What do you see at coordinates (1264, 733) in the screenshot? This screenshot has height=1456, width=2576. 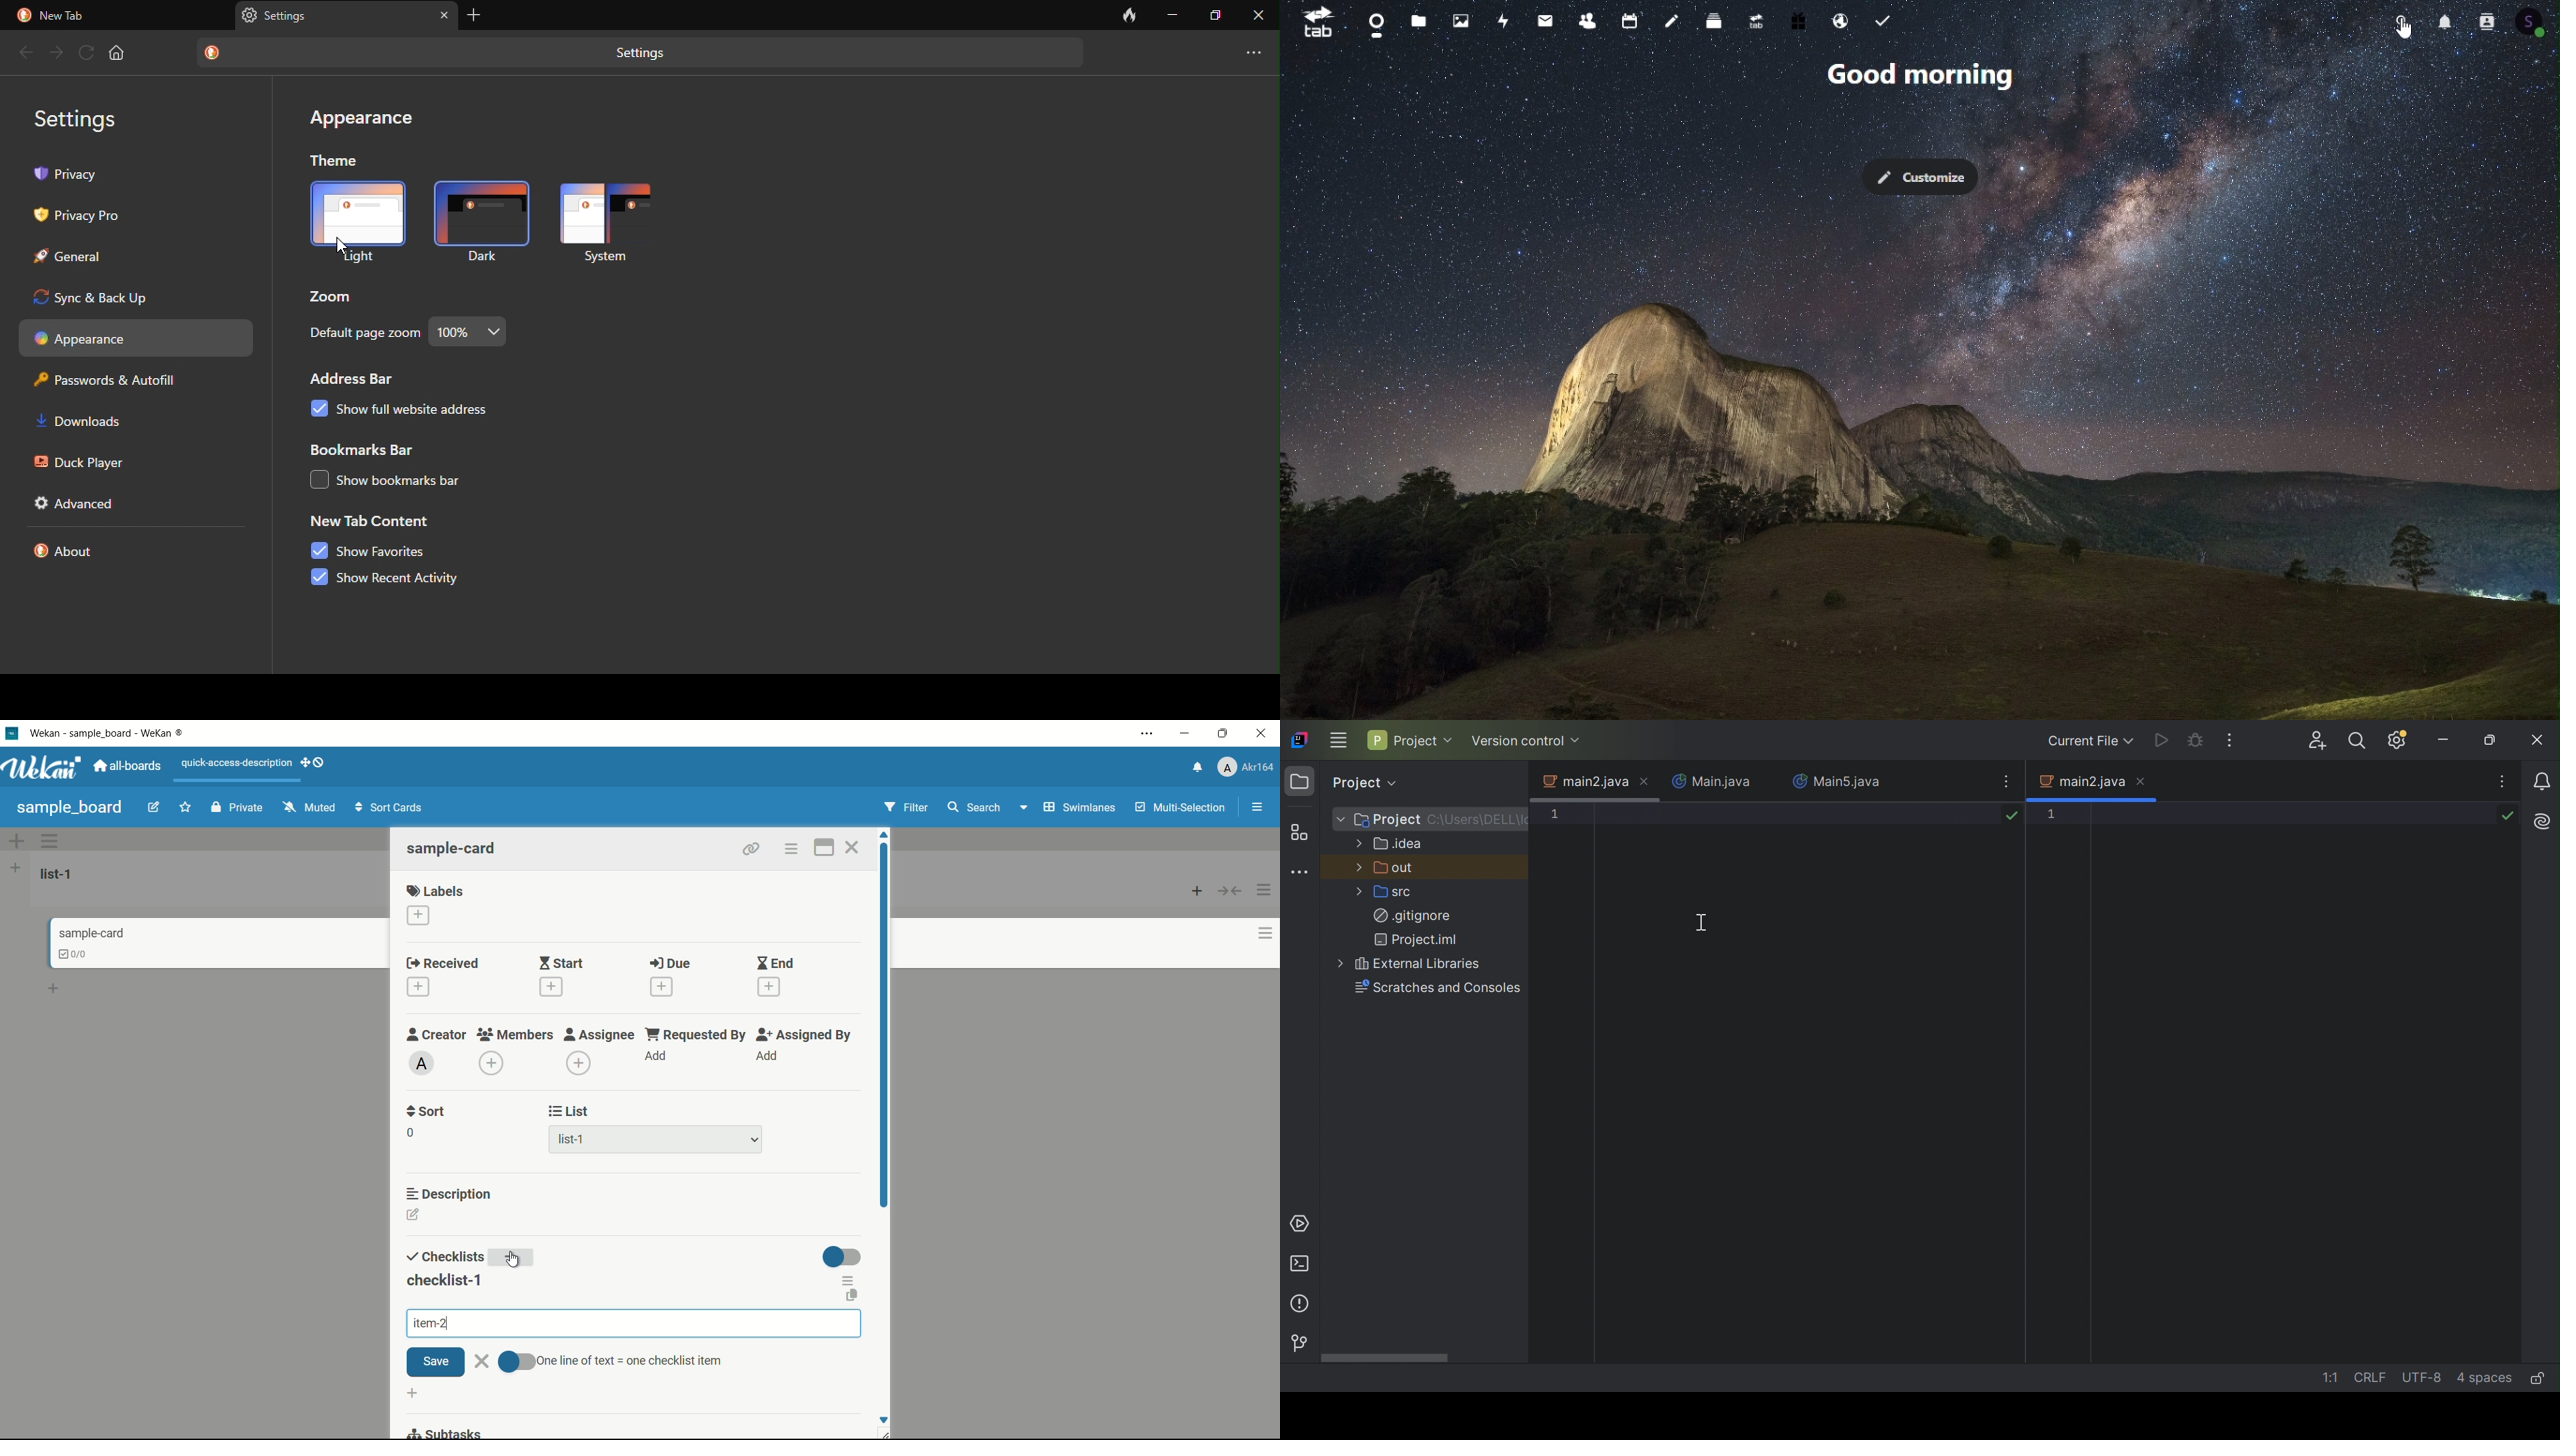 I see `close app` at bounding box center [1264, 733].